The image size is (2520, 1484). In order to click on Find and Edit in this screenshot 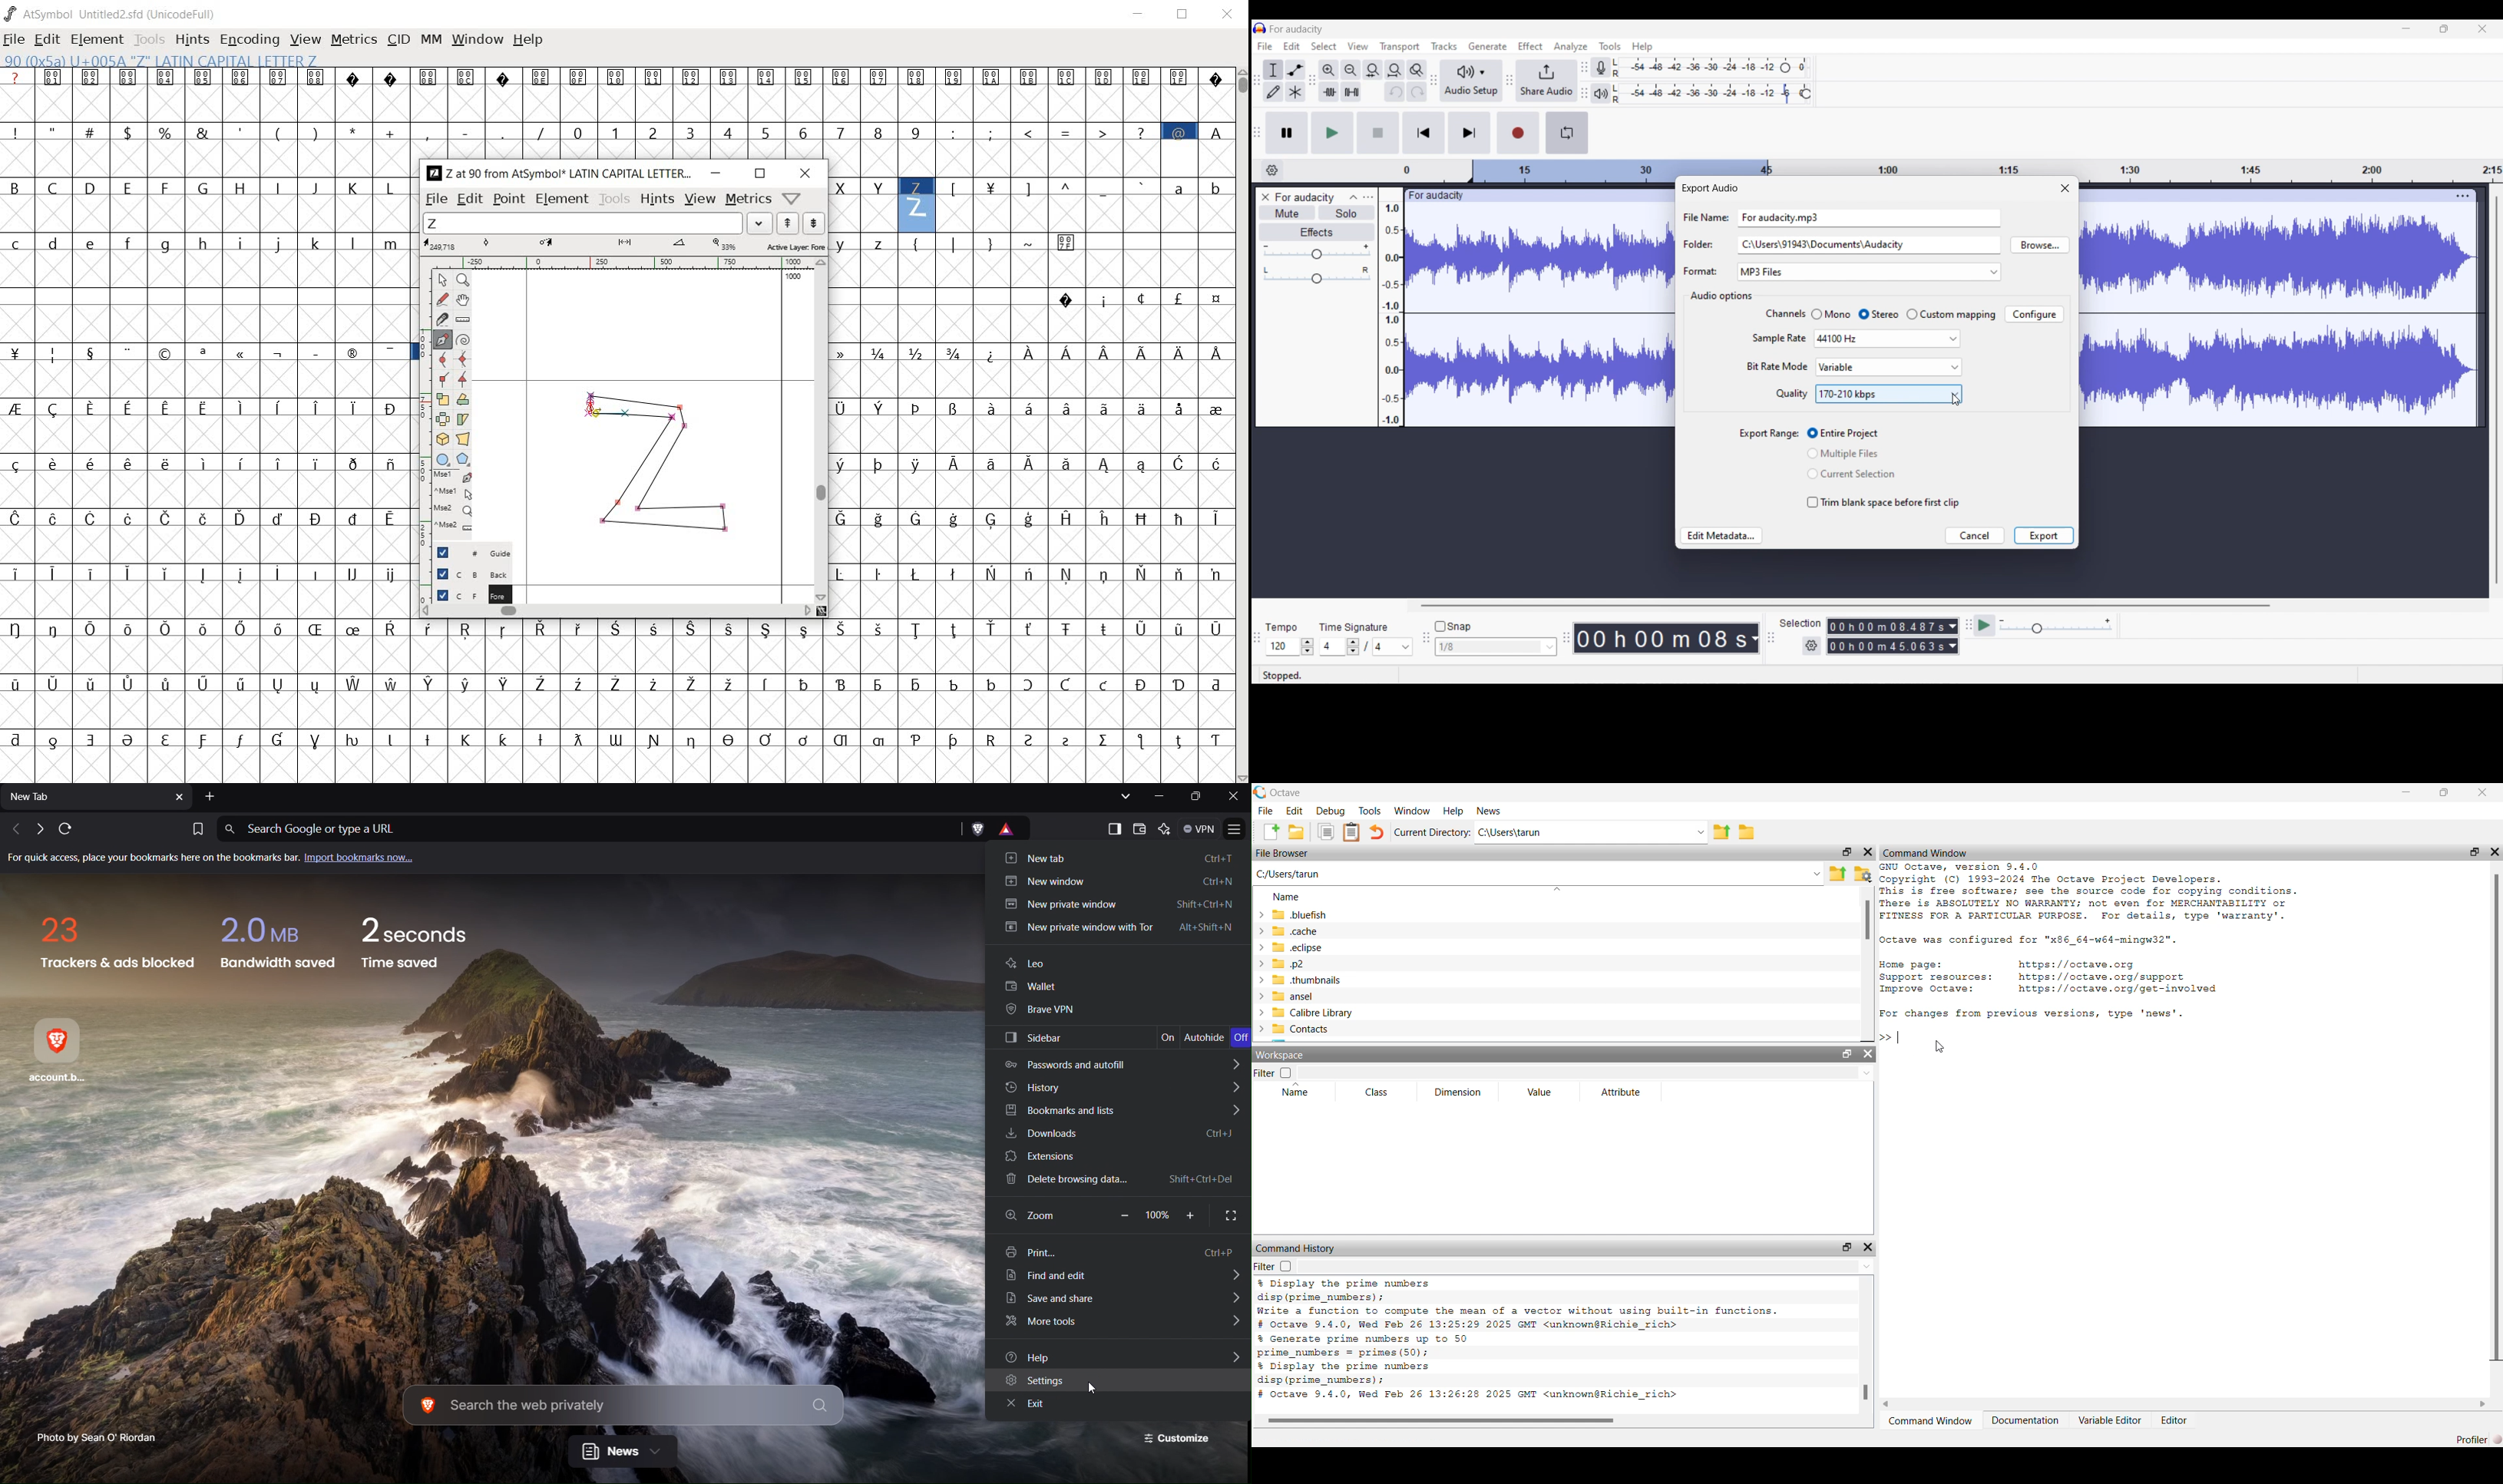, I will do `click(1122, 1279)`.